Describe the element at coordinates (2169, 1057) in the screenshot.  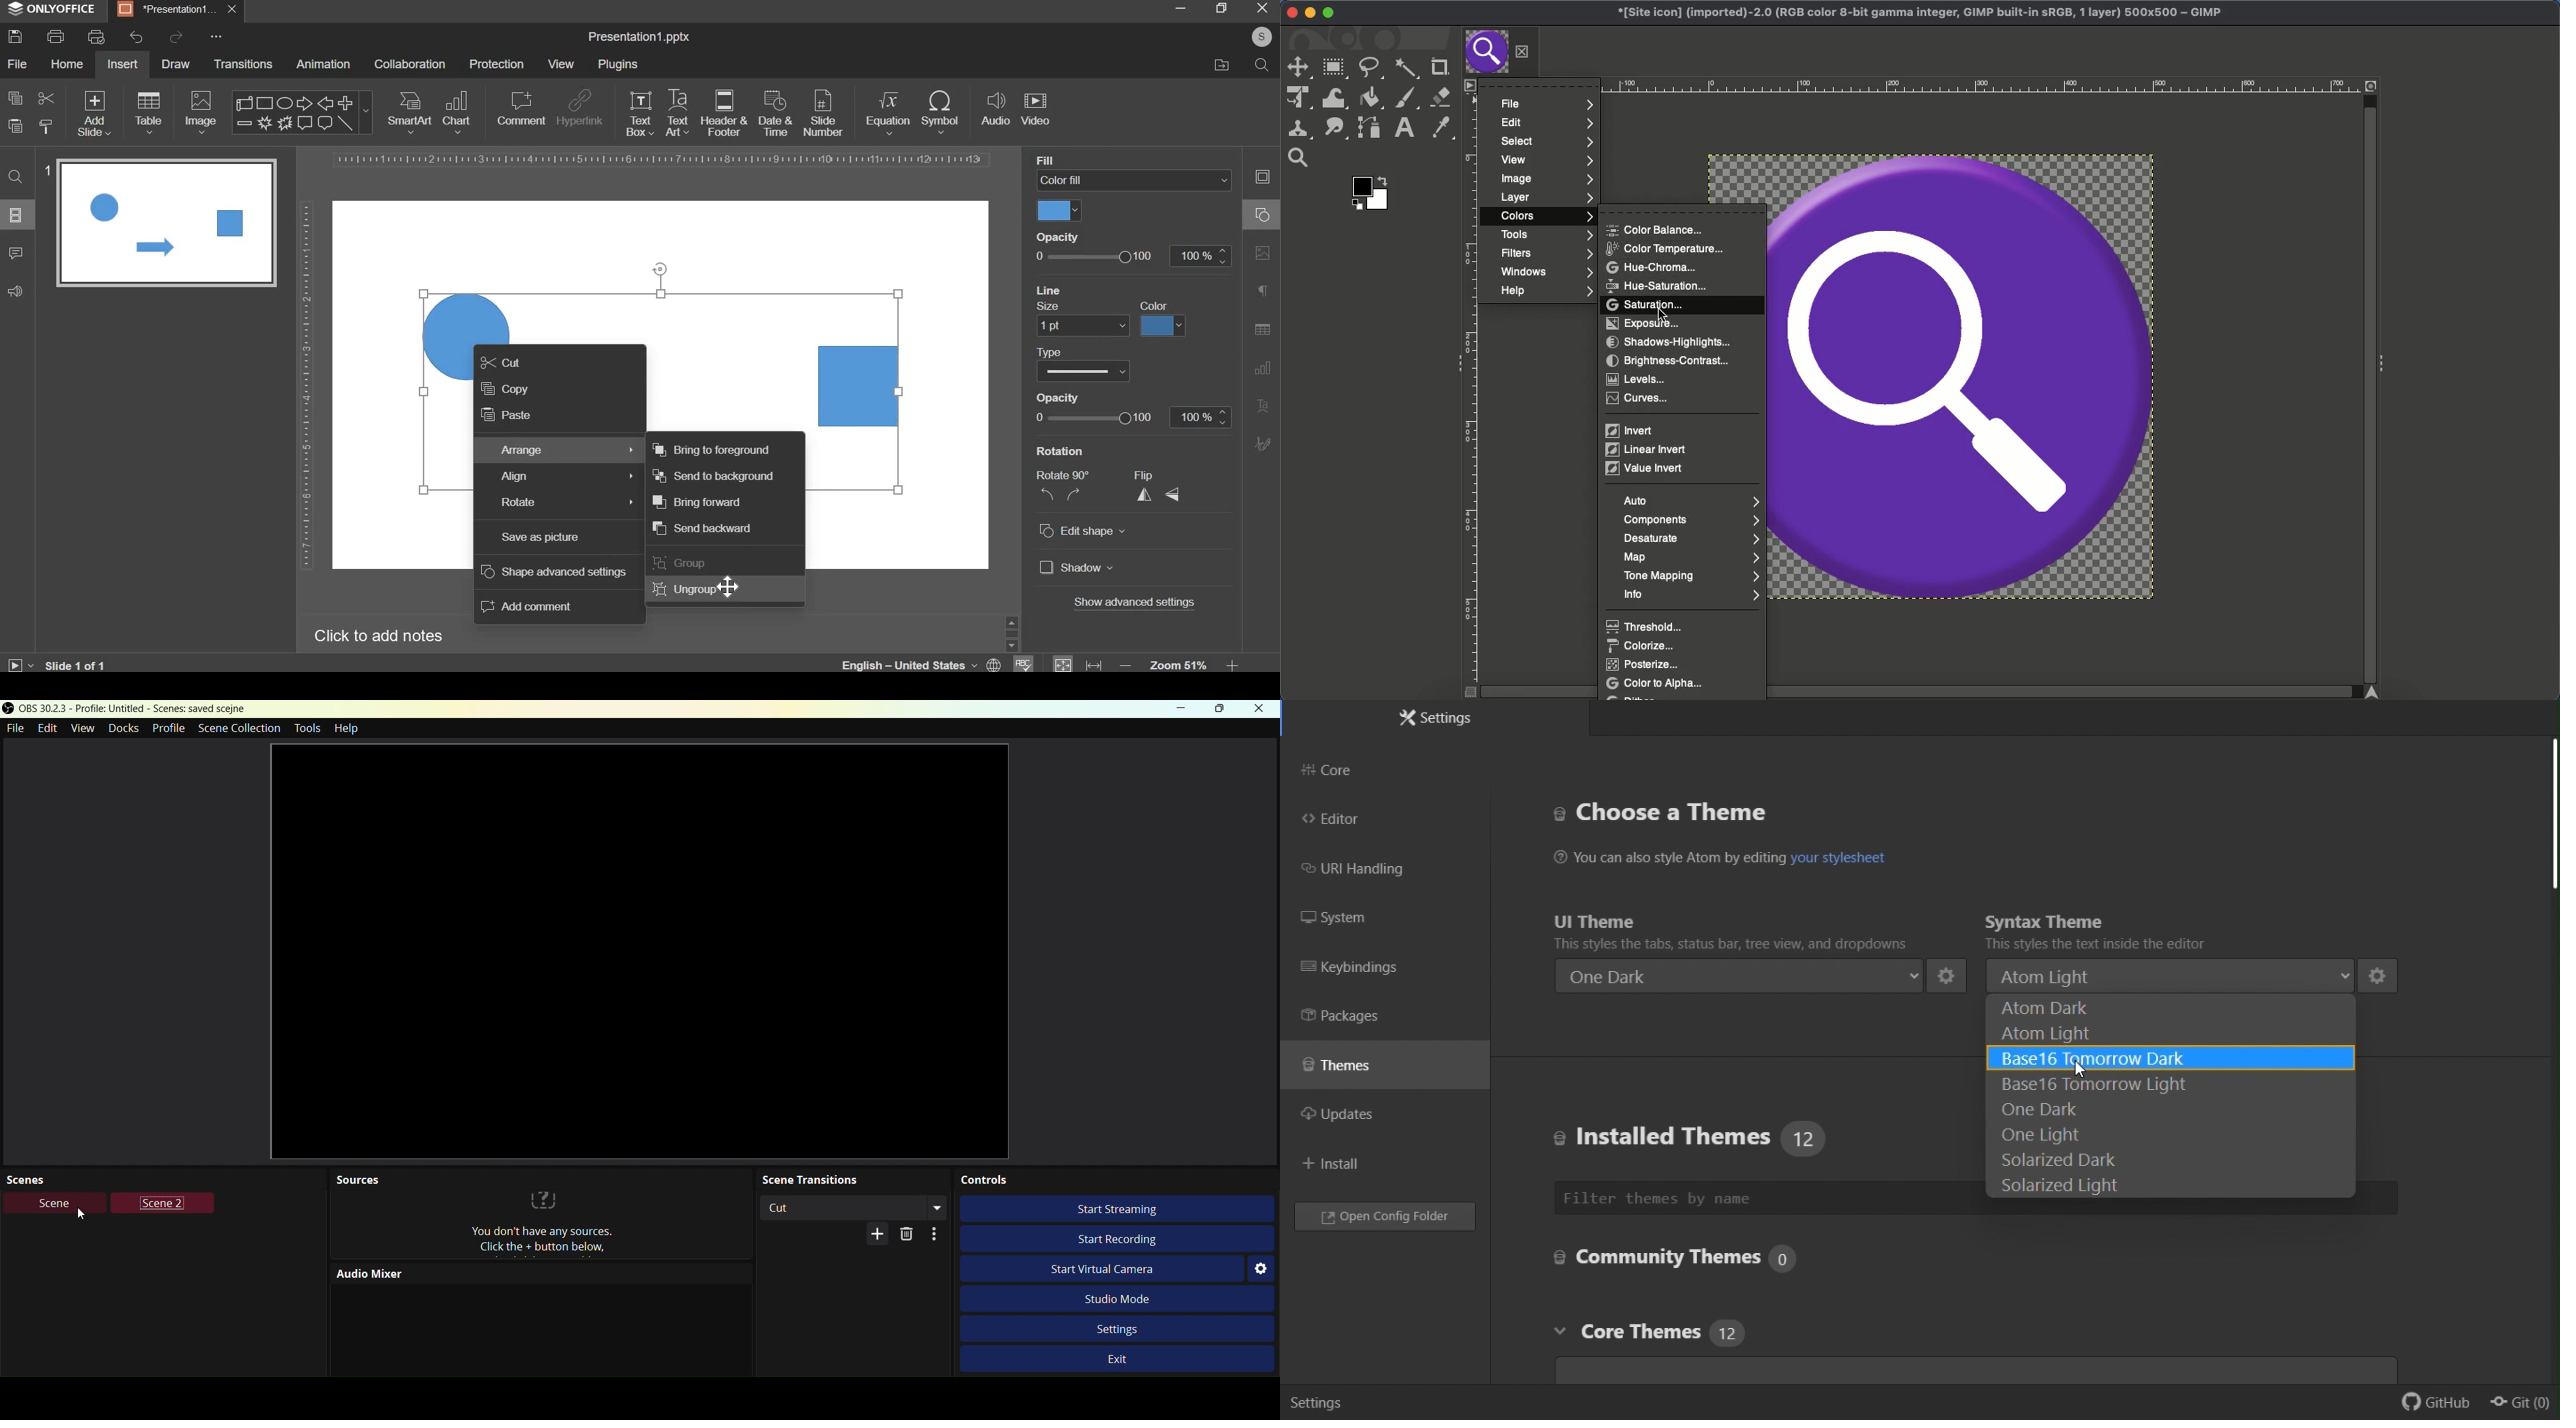
I see `Base 16 tomorrow dark` at that location.